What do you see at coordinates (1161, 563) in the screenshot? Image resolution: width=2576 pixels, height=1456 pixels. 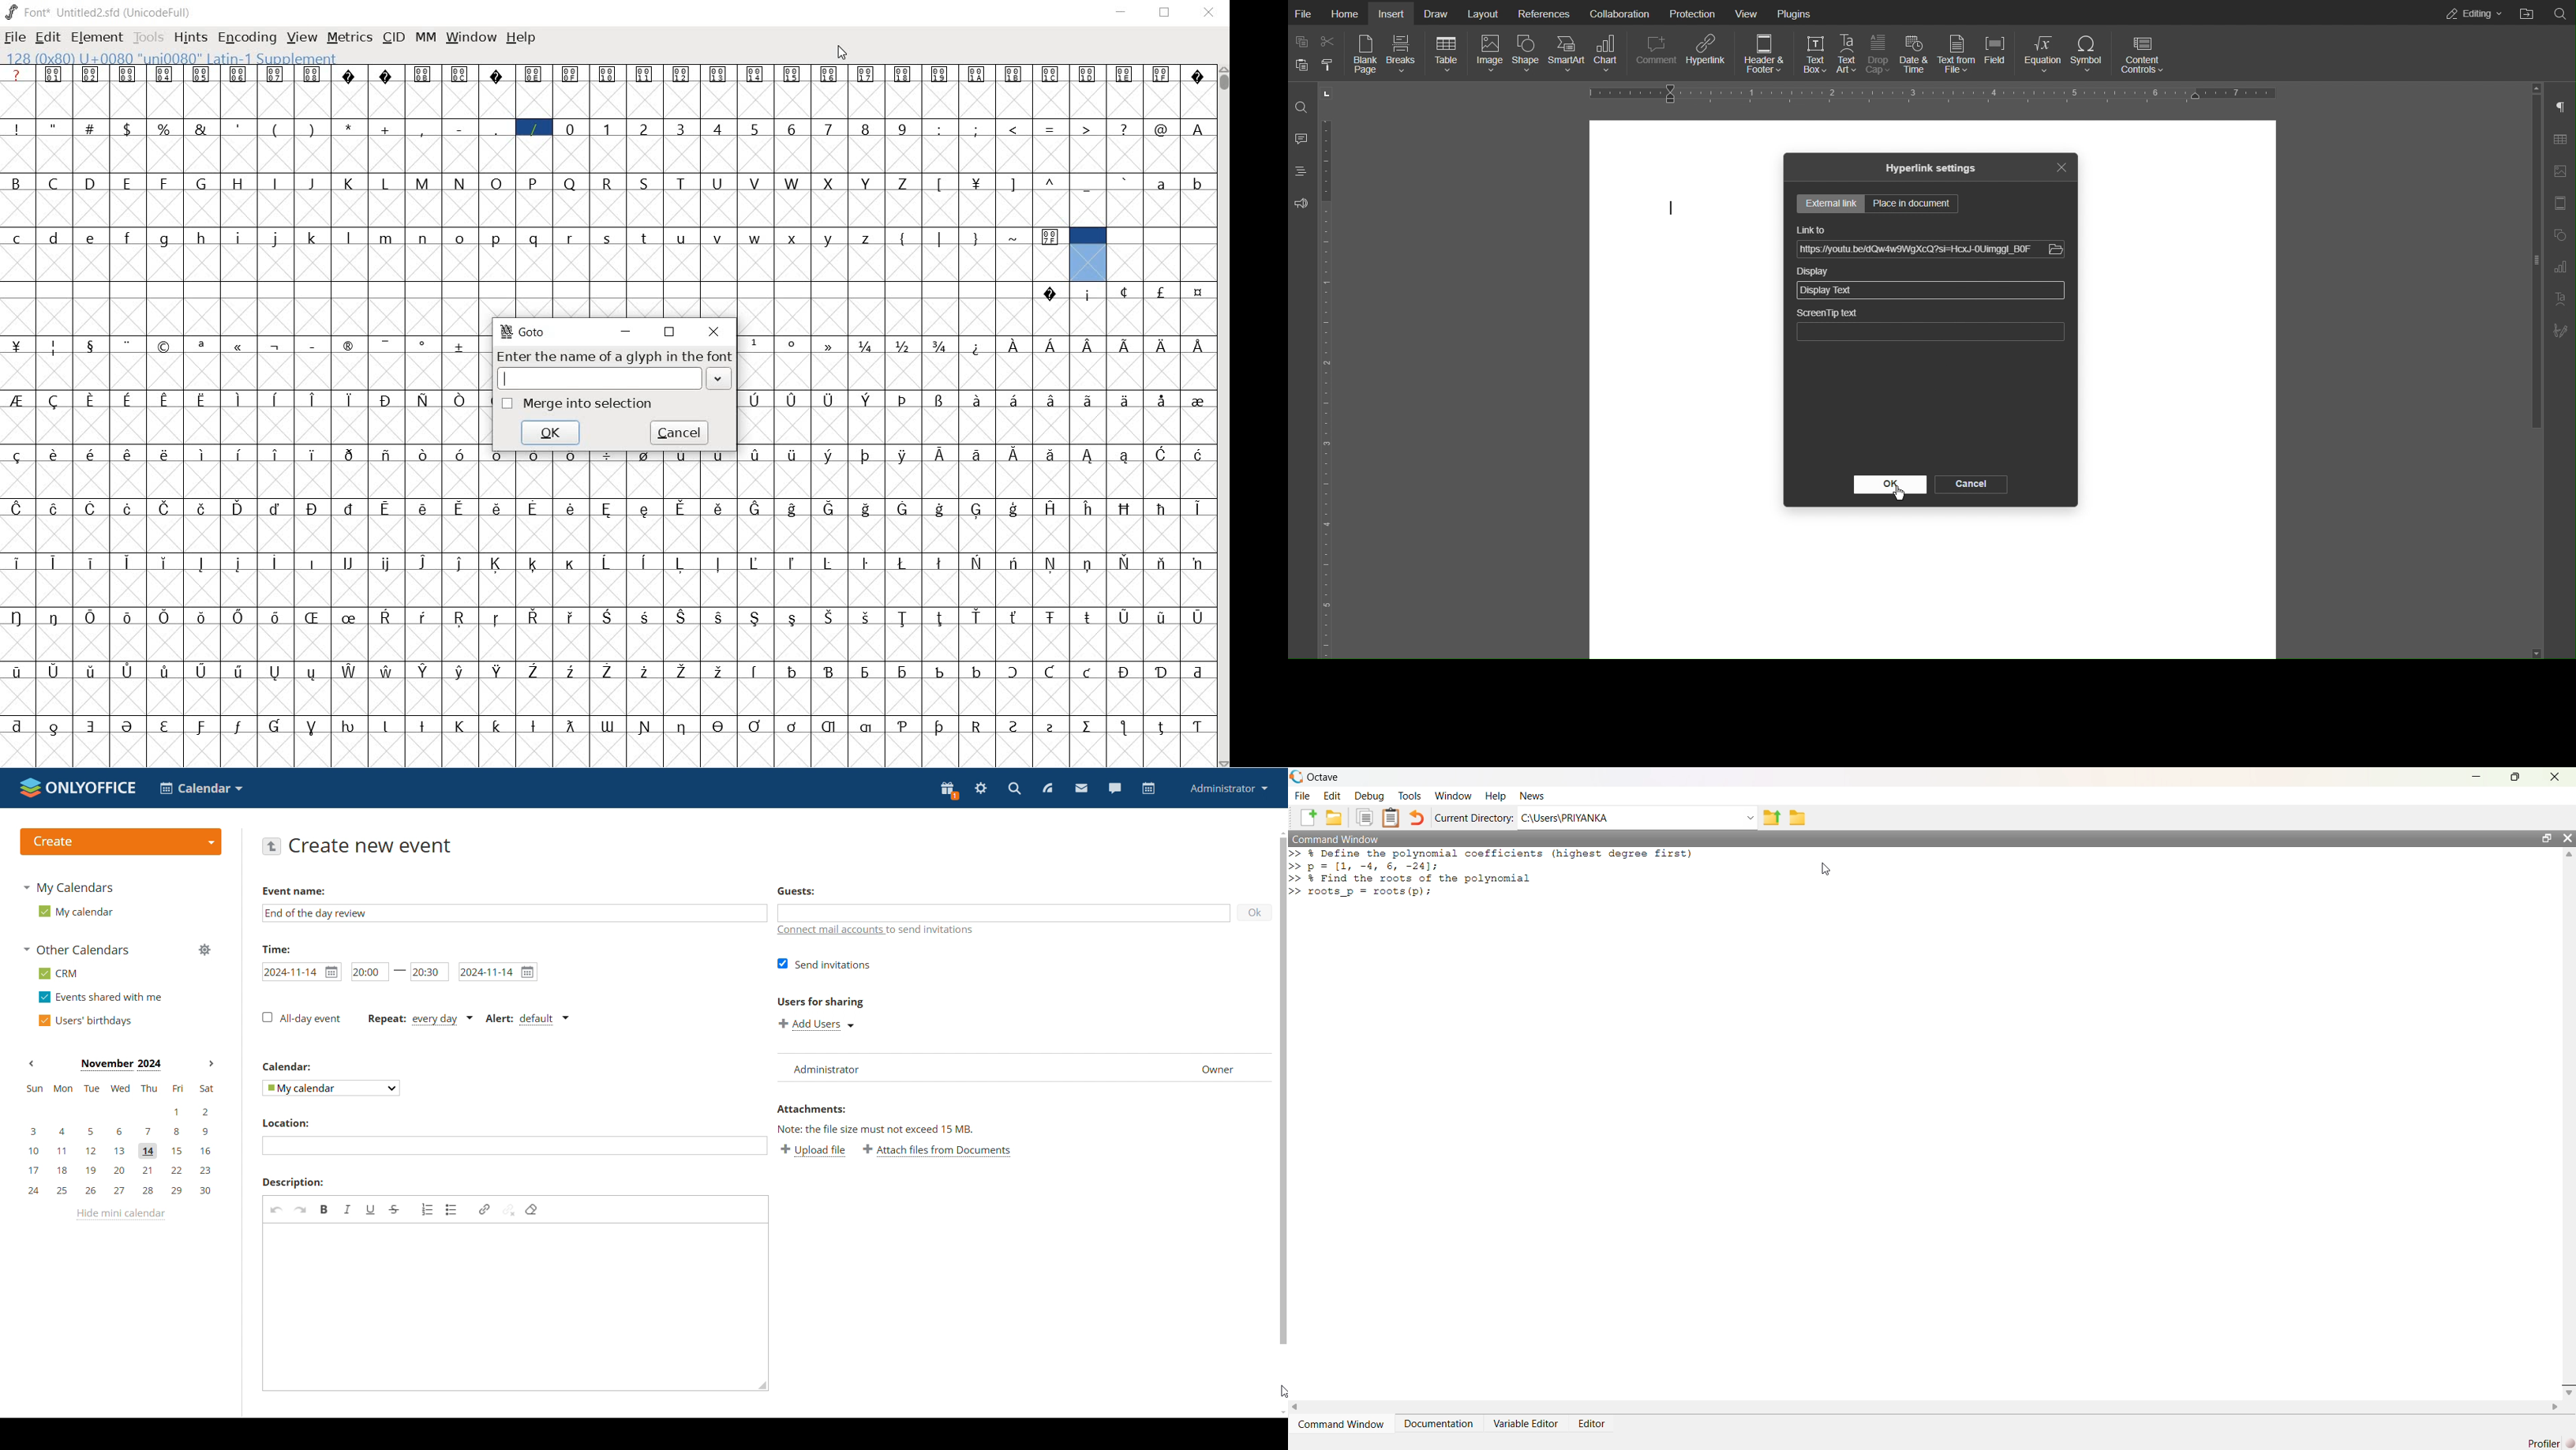 I see `Symbol` at bounding box center [1161, 563].